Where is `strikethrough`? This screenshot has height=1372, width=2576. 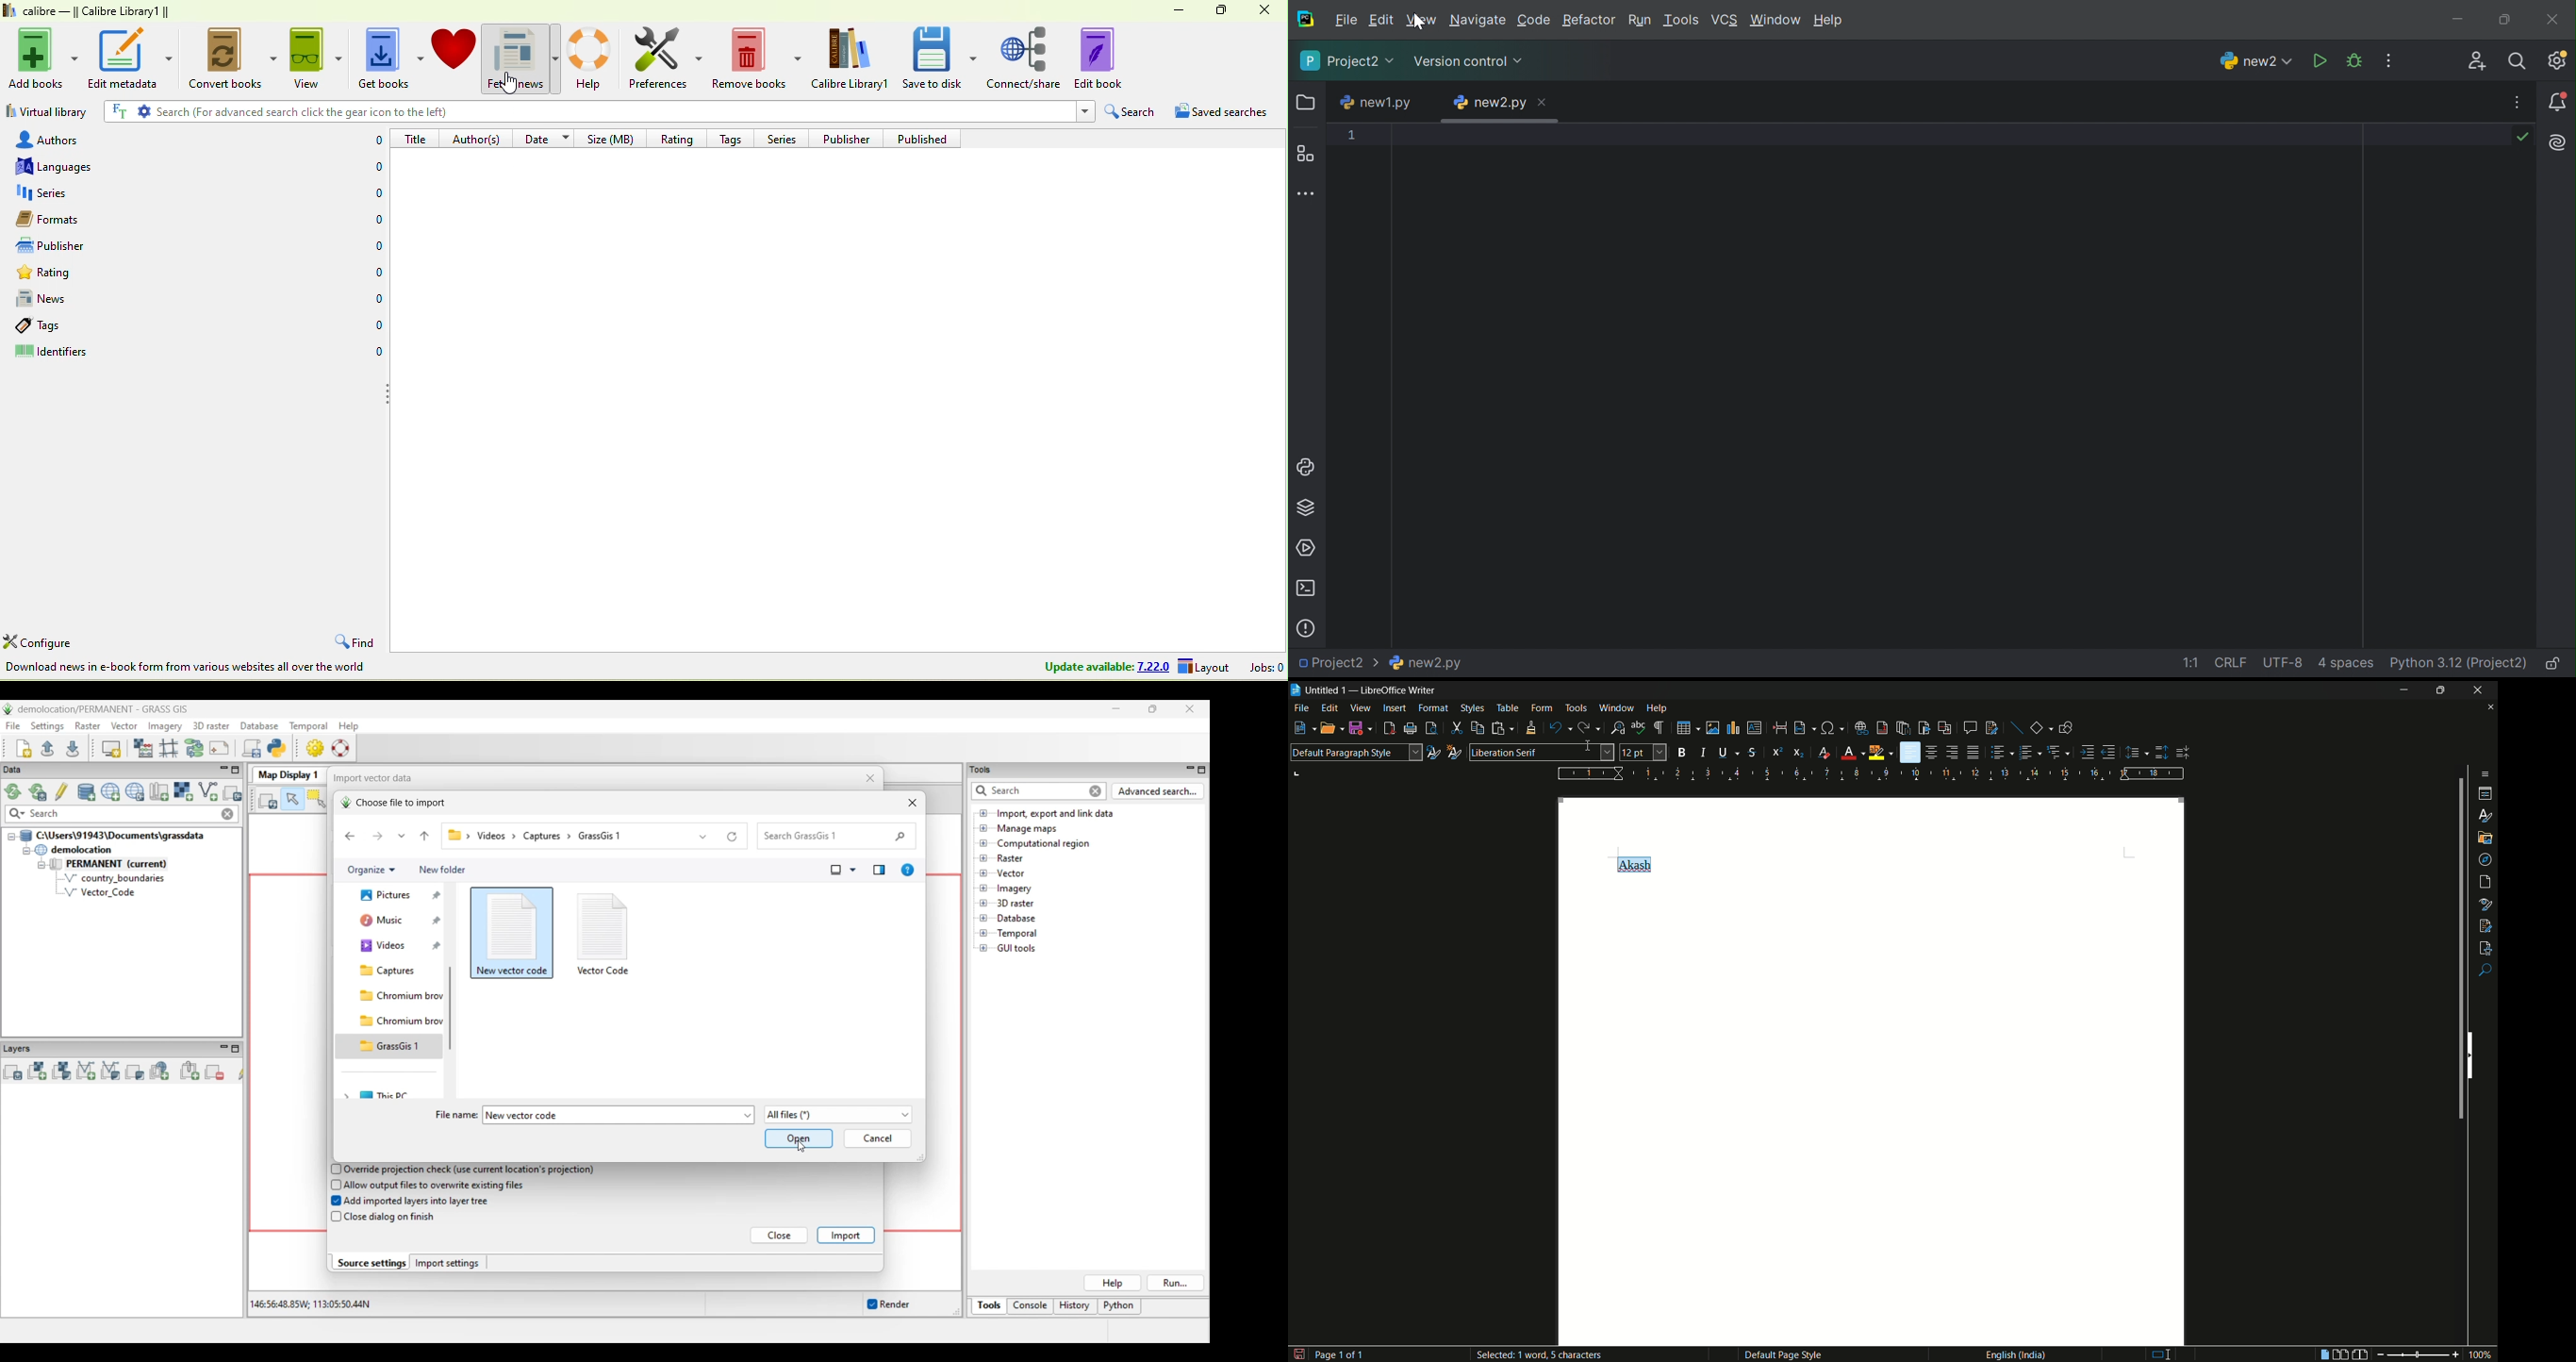
strikethrough is located at coordinates (1751, 753).